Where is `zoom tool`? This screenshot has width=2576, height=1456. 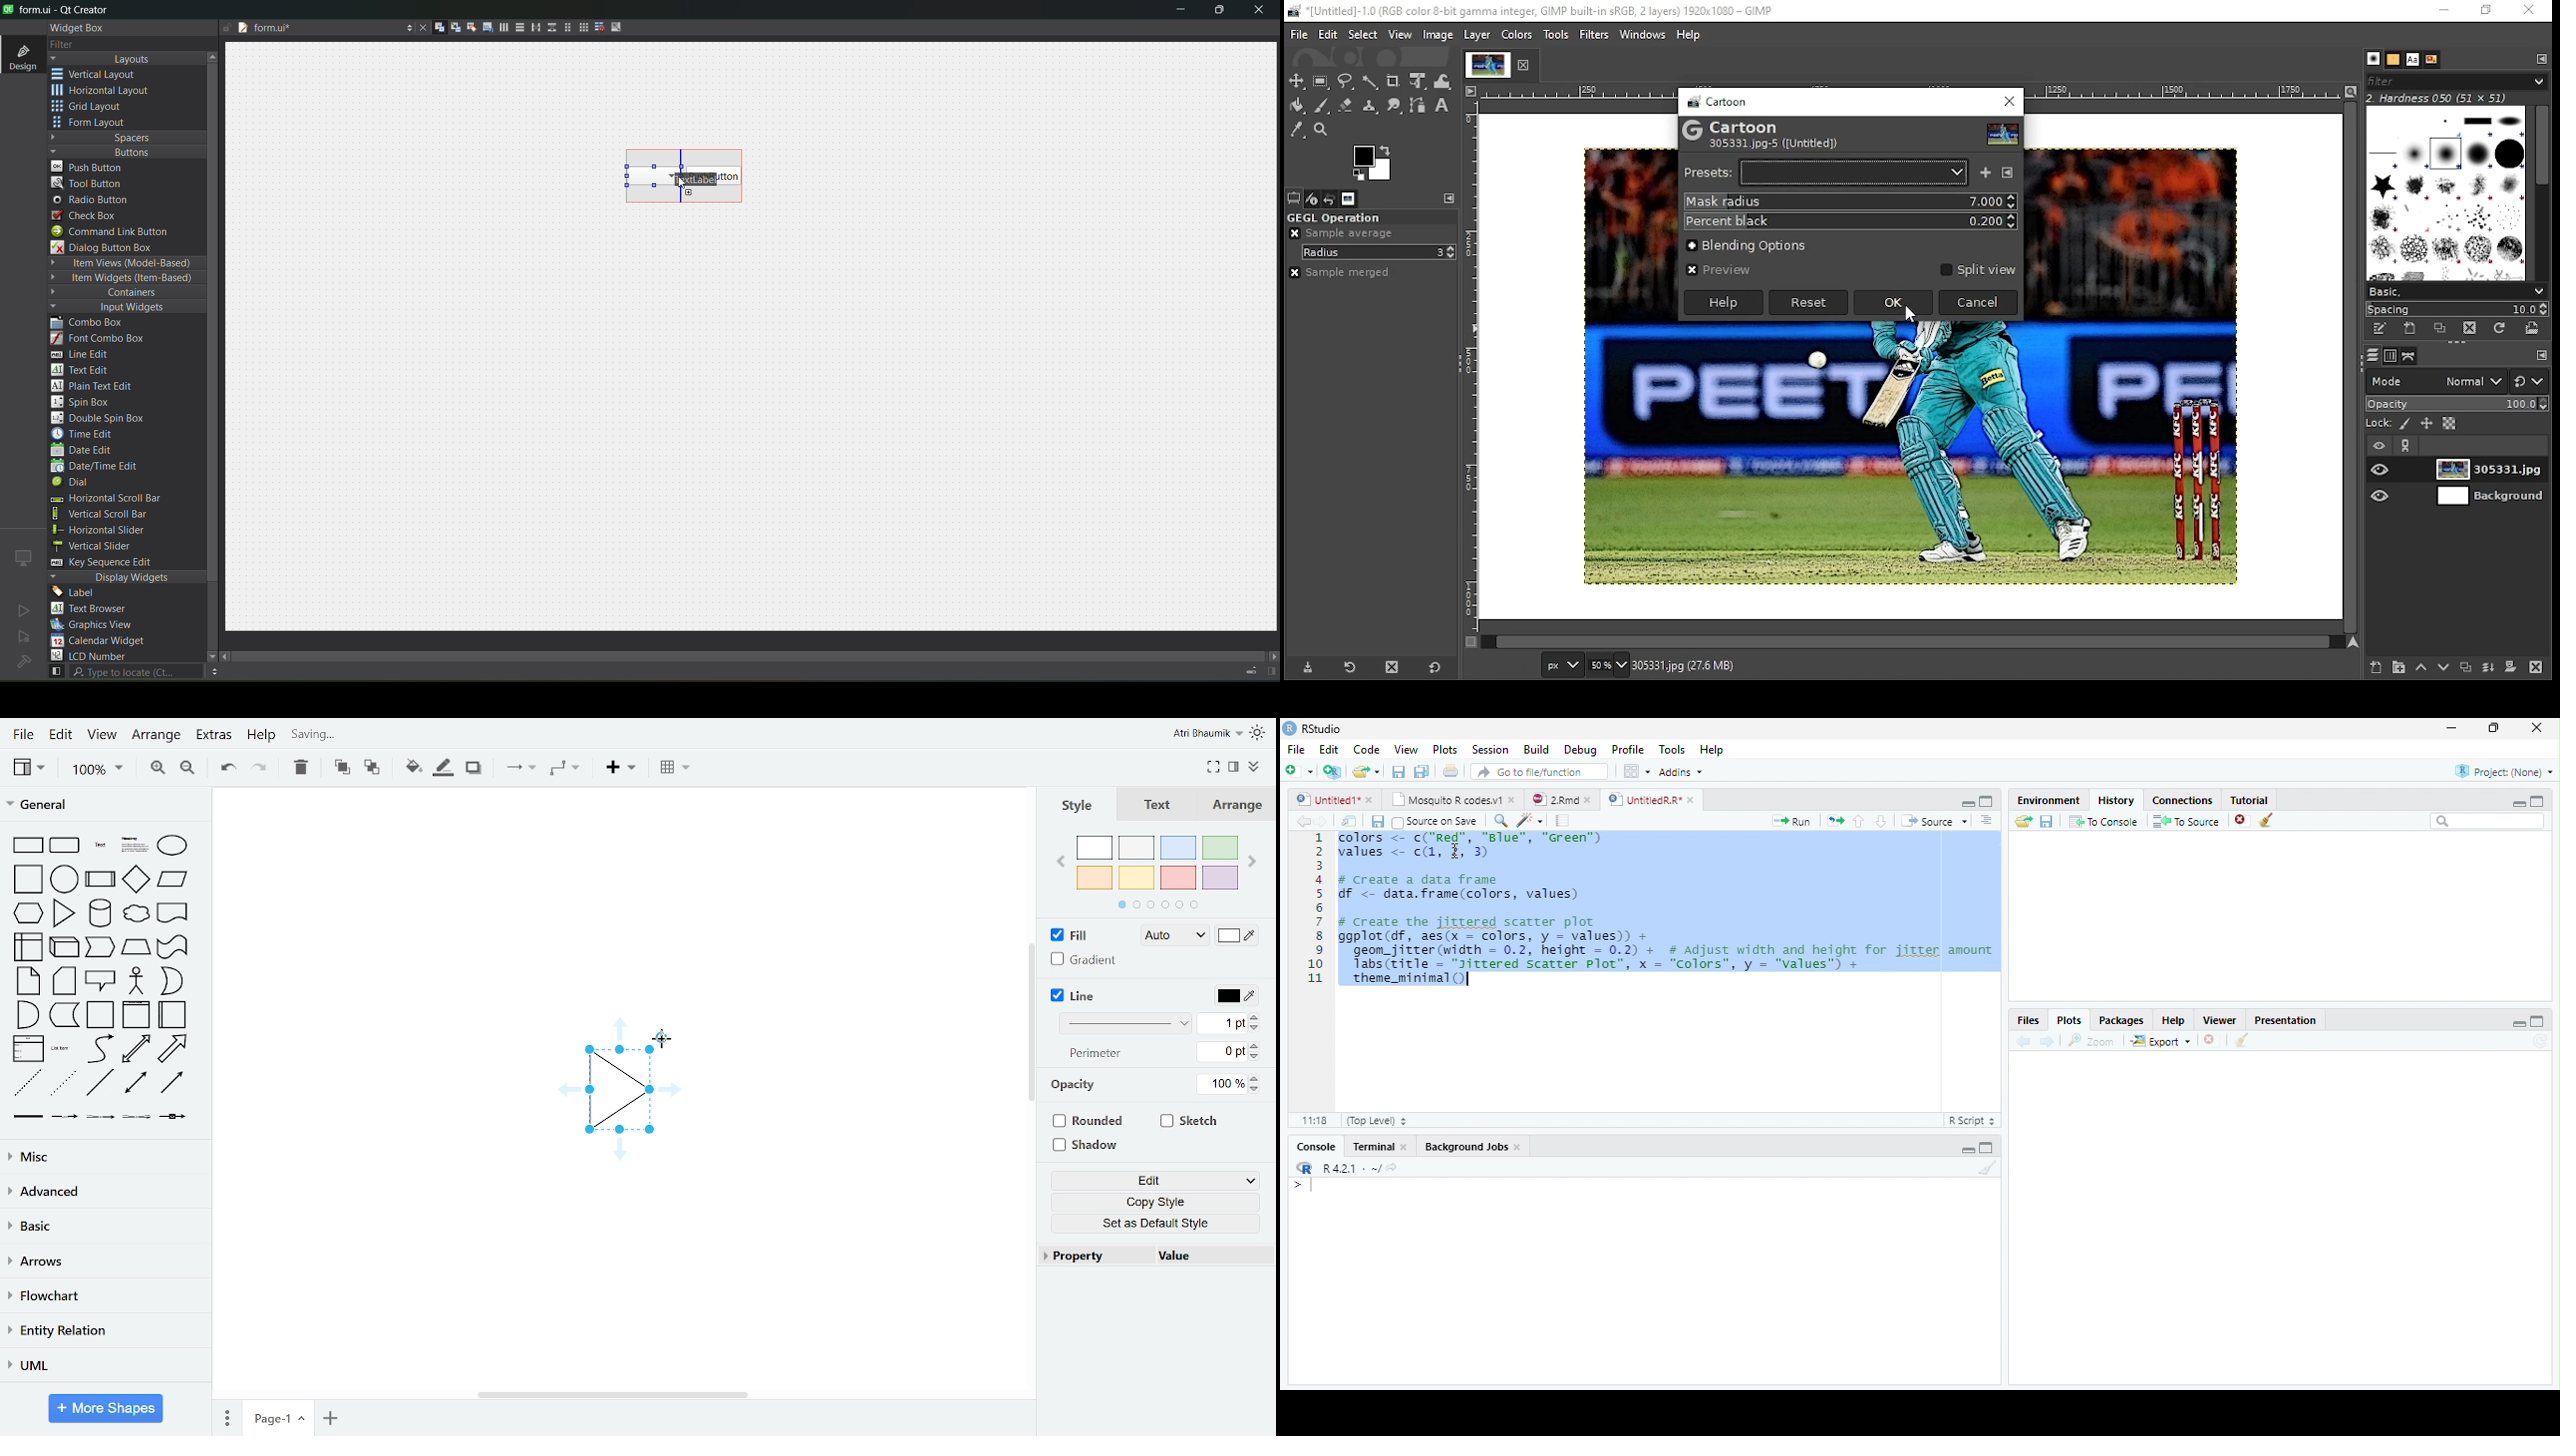
zoom tool is located at coordinates (1322, 130).